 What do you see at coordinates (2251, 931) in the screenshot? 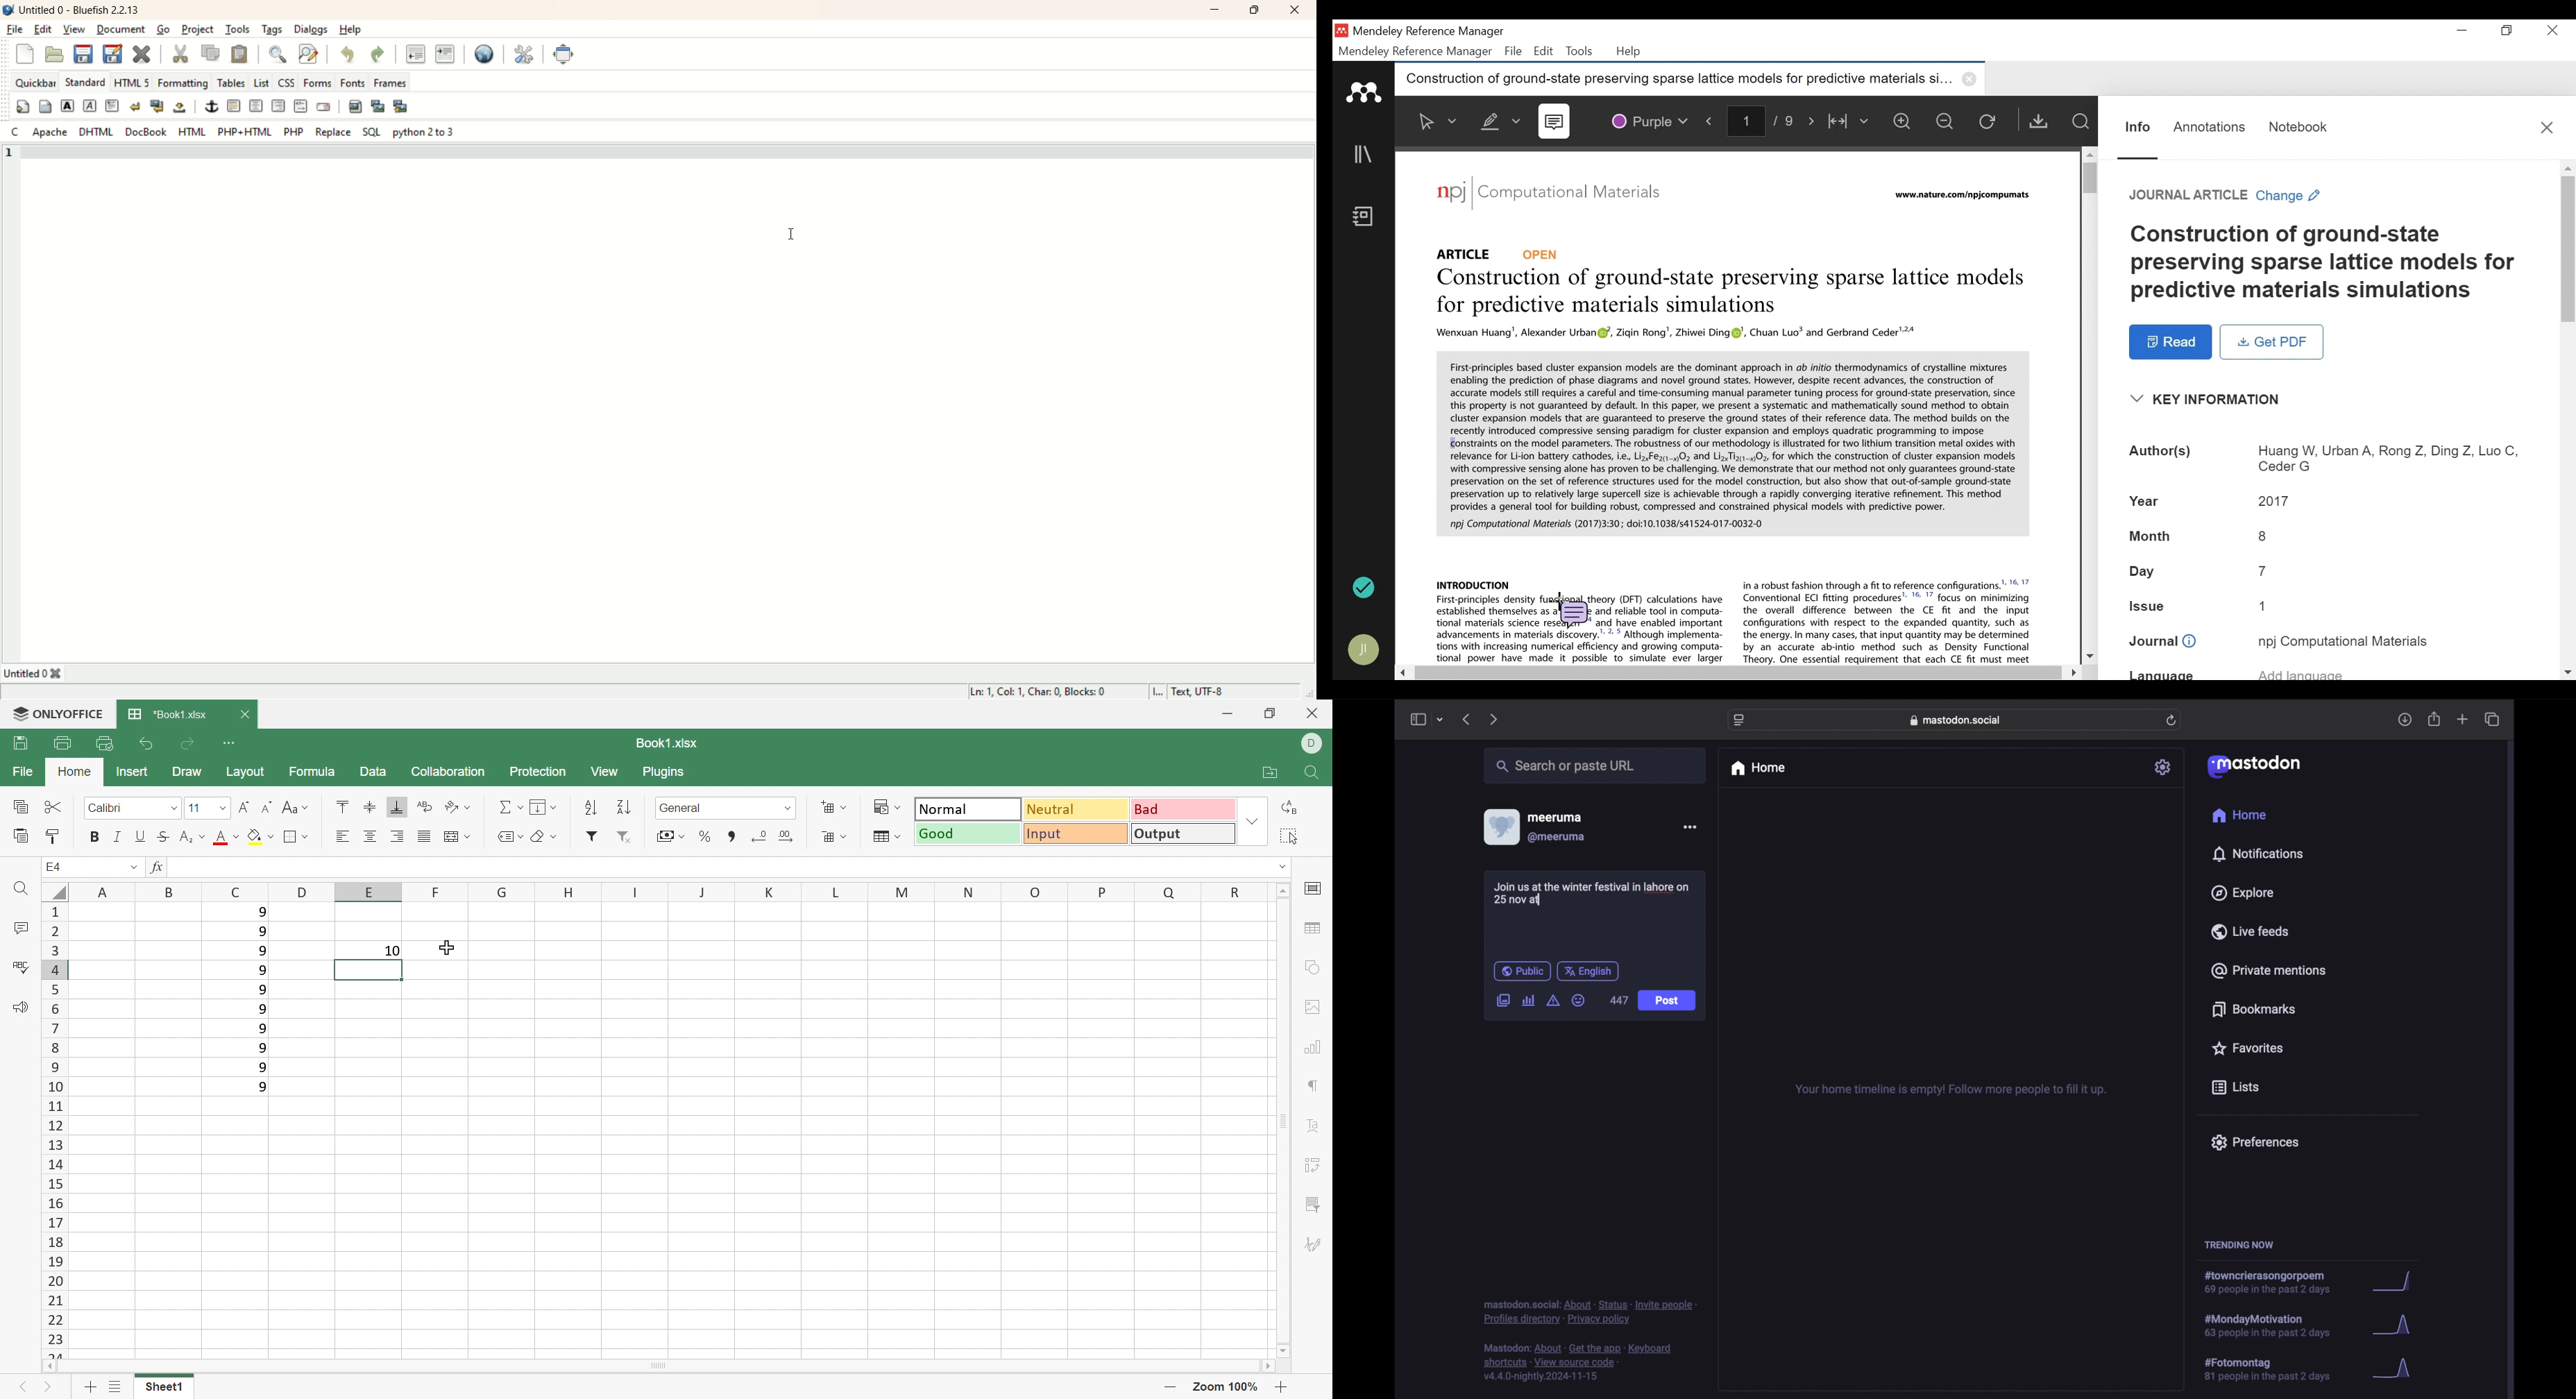
I see `live feeds` at bounding box center [2251, 931].